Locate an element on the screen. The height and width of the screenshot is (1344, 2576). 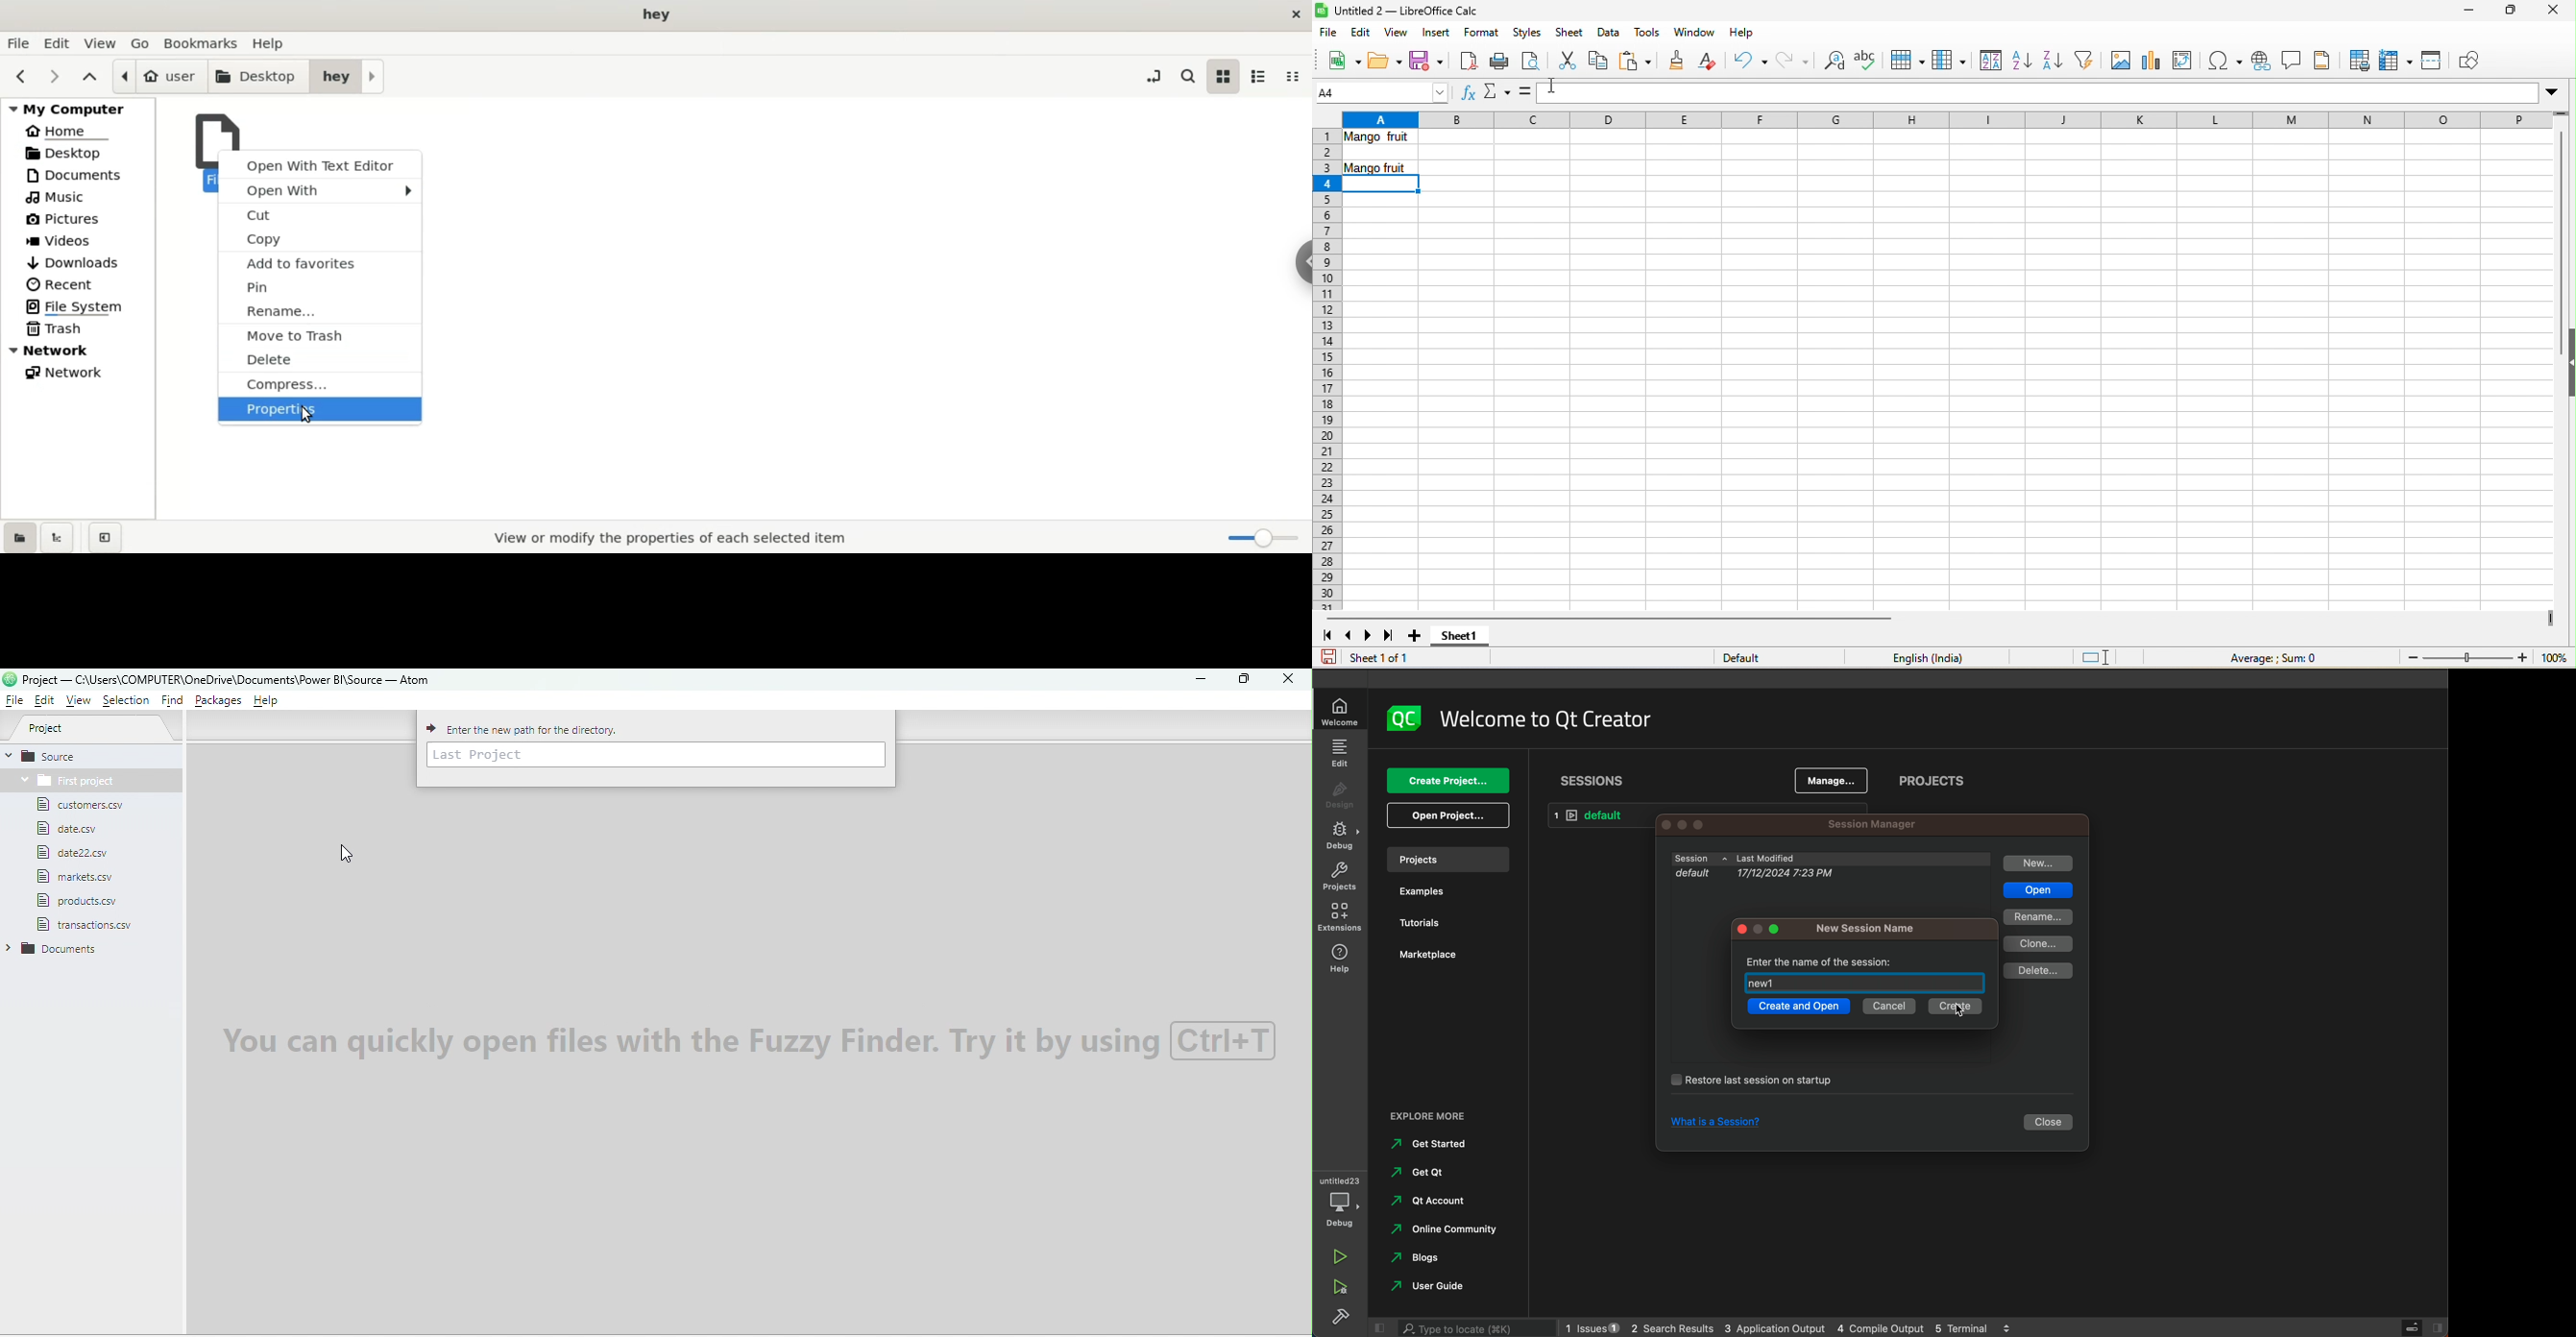
what is a session? is located at coordinates (1711, 1123).